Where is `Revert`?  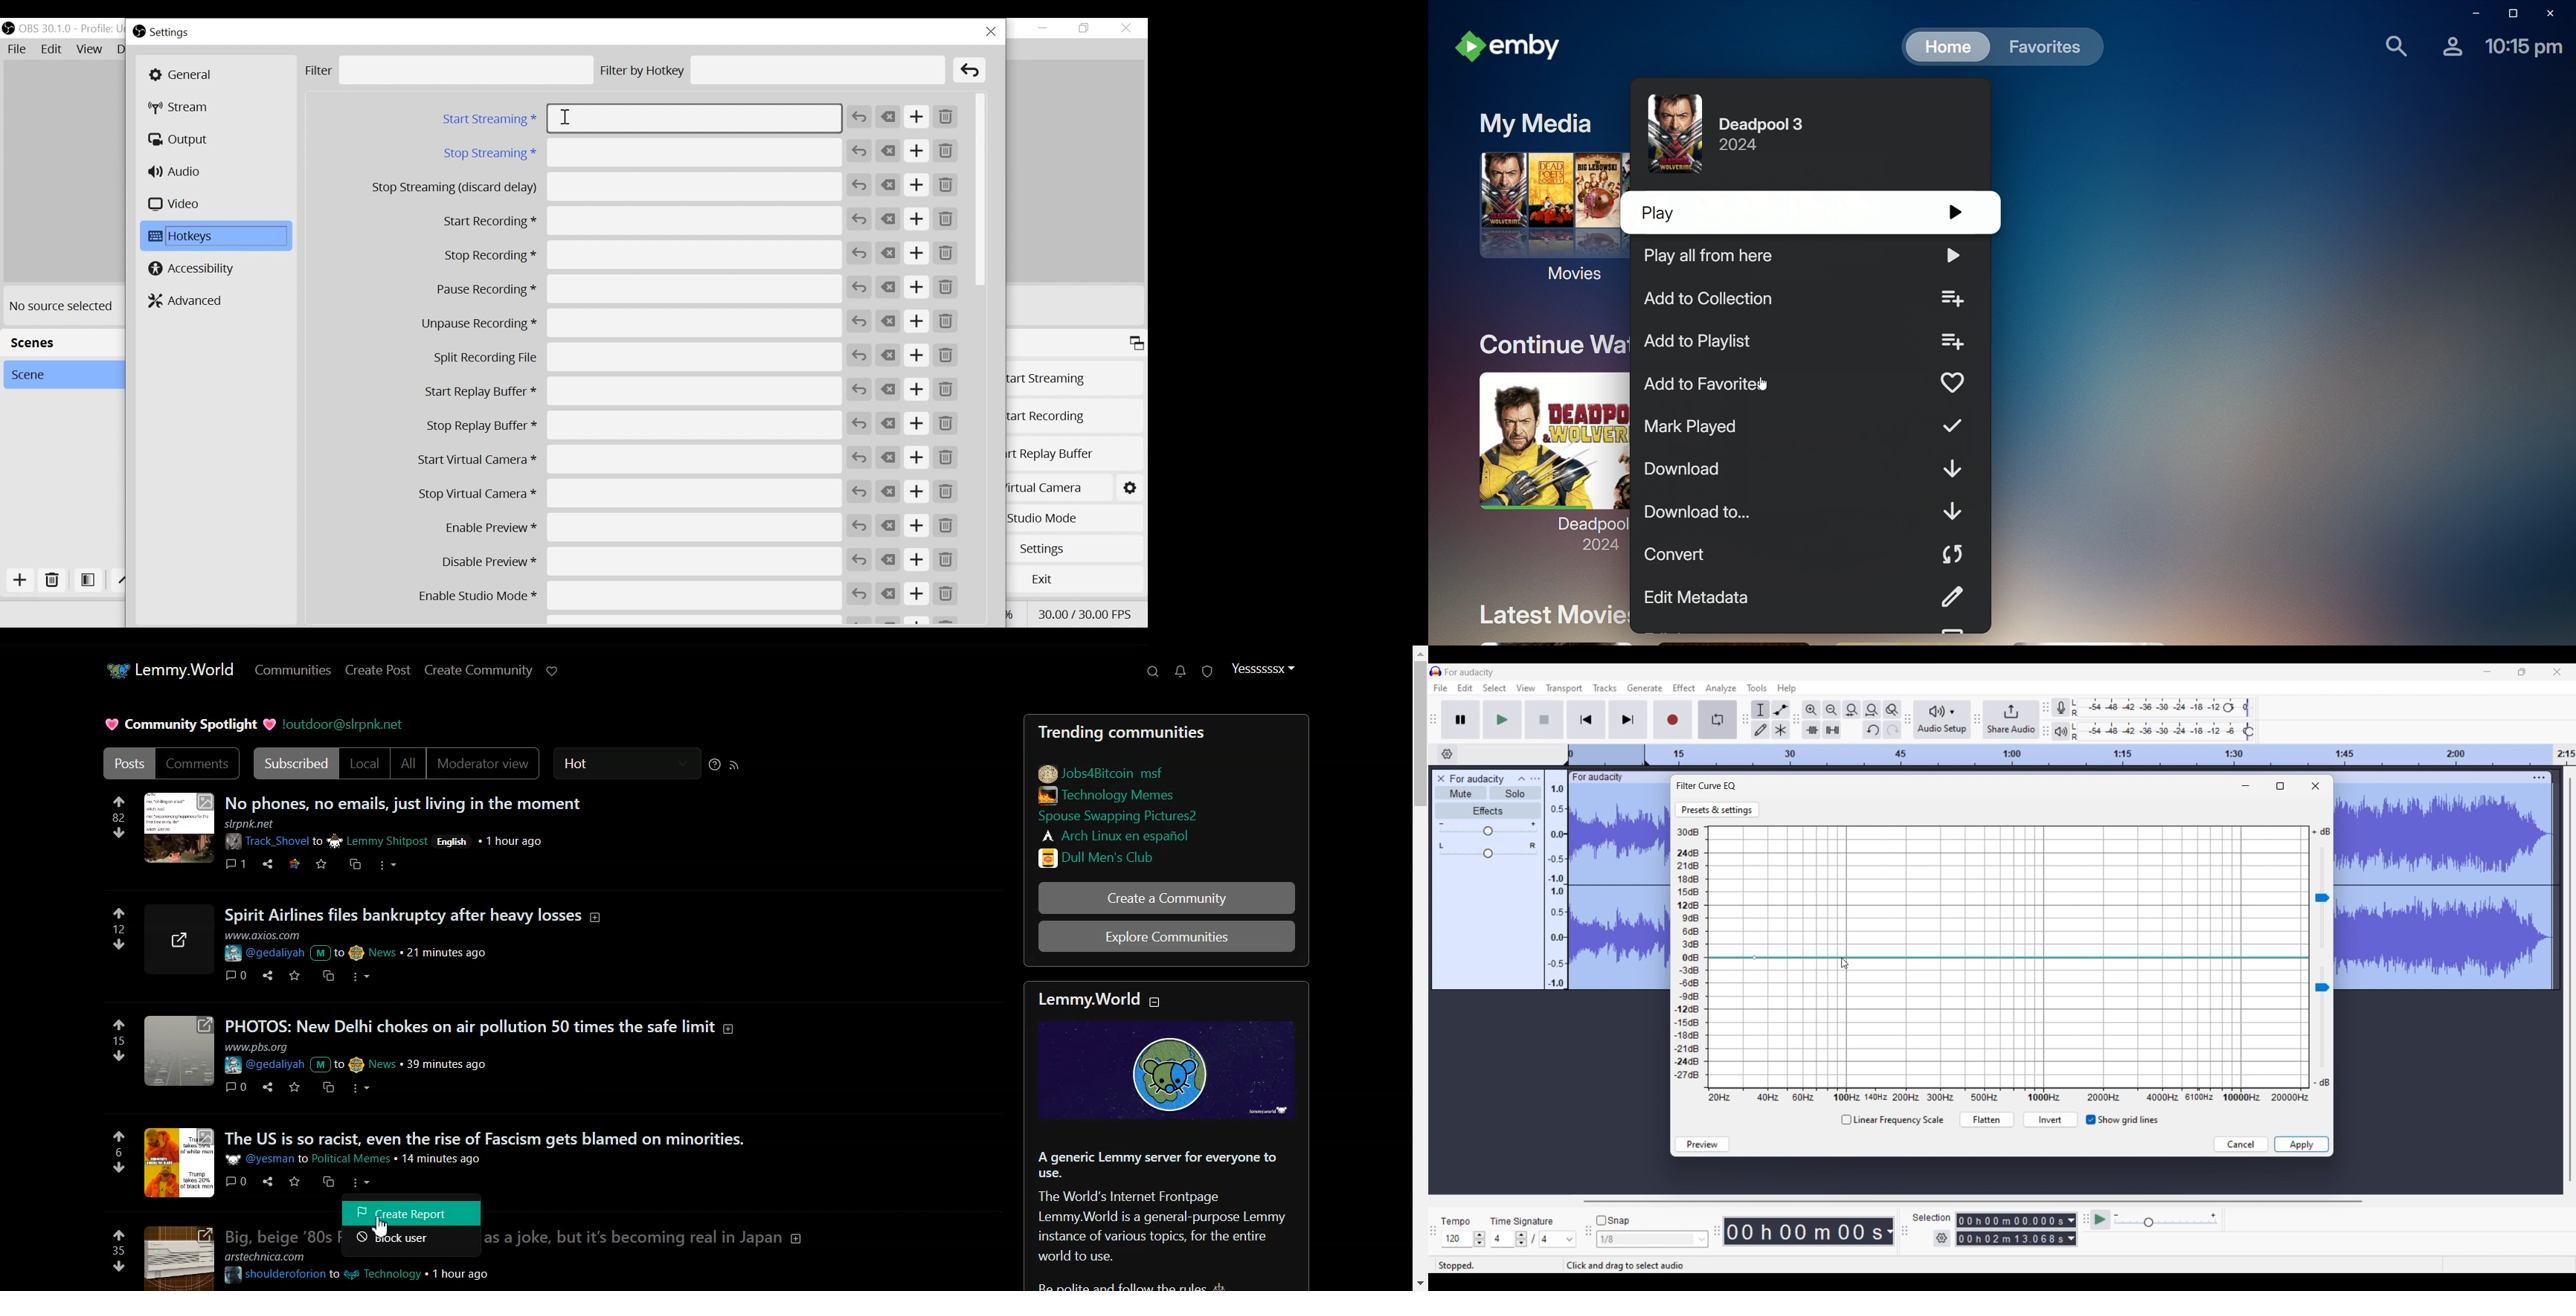 Revert is located at coordinates (860, 288).